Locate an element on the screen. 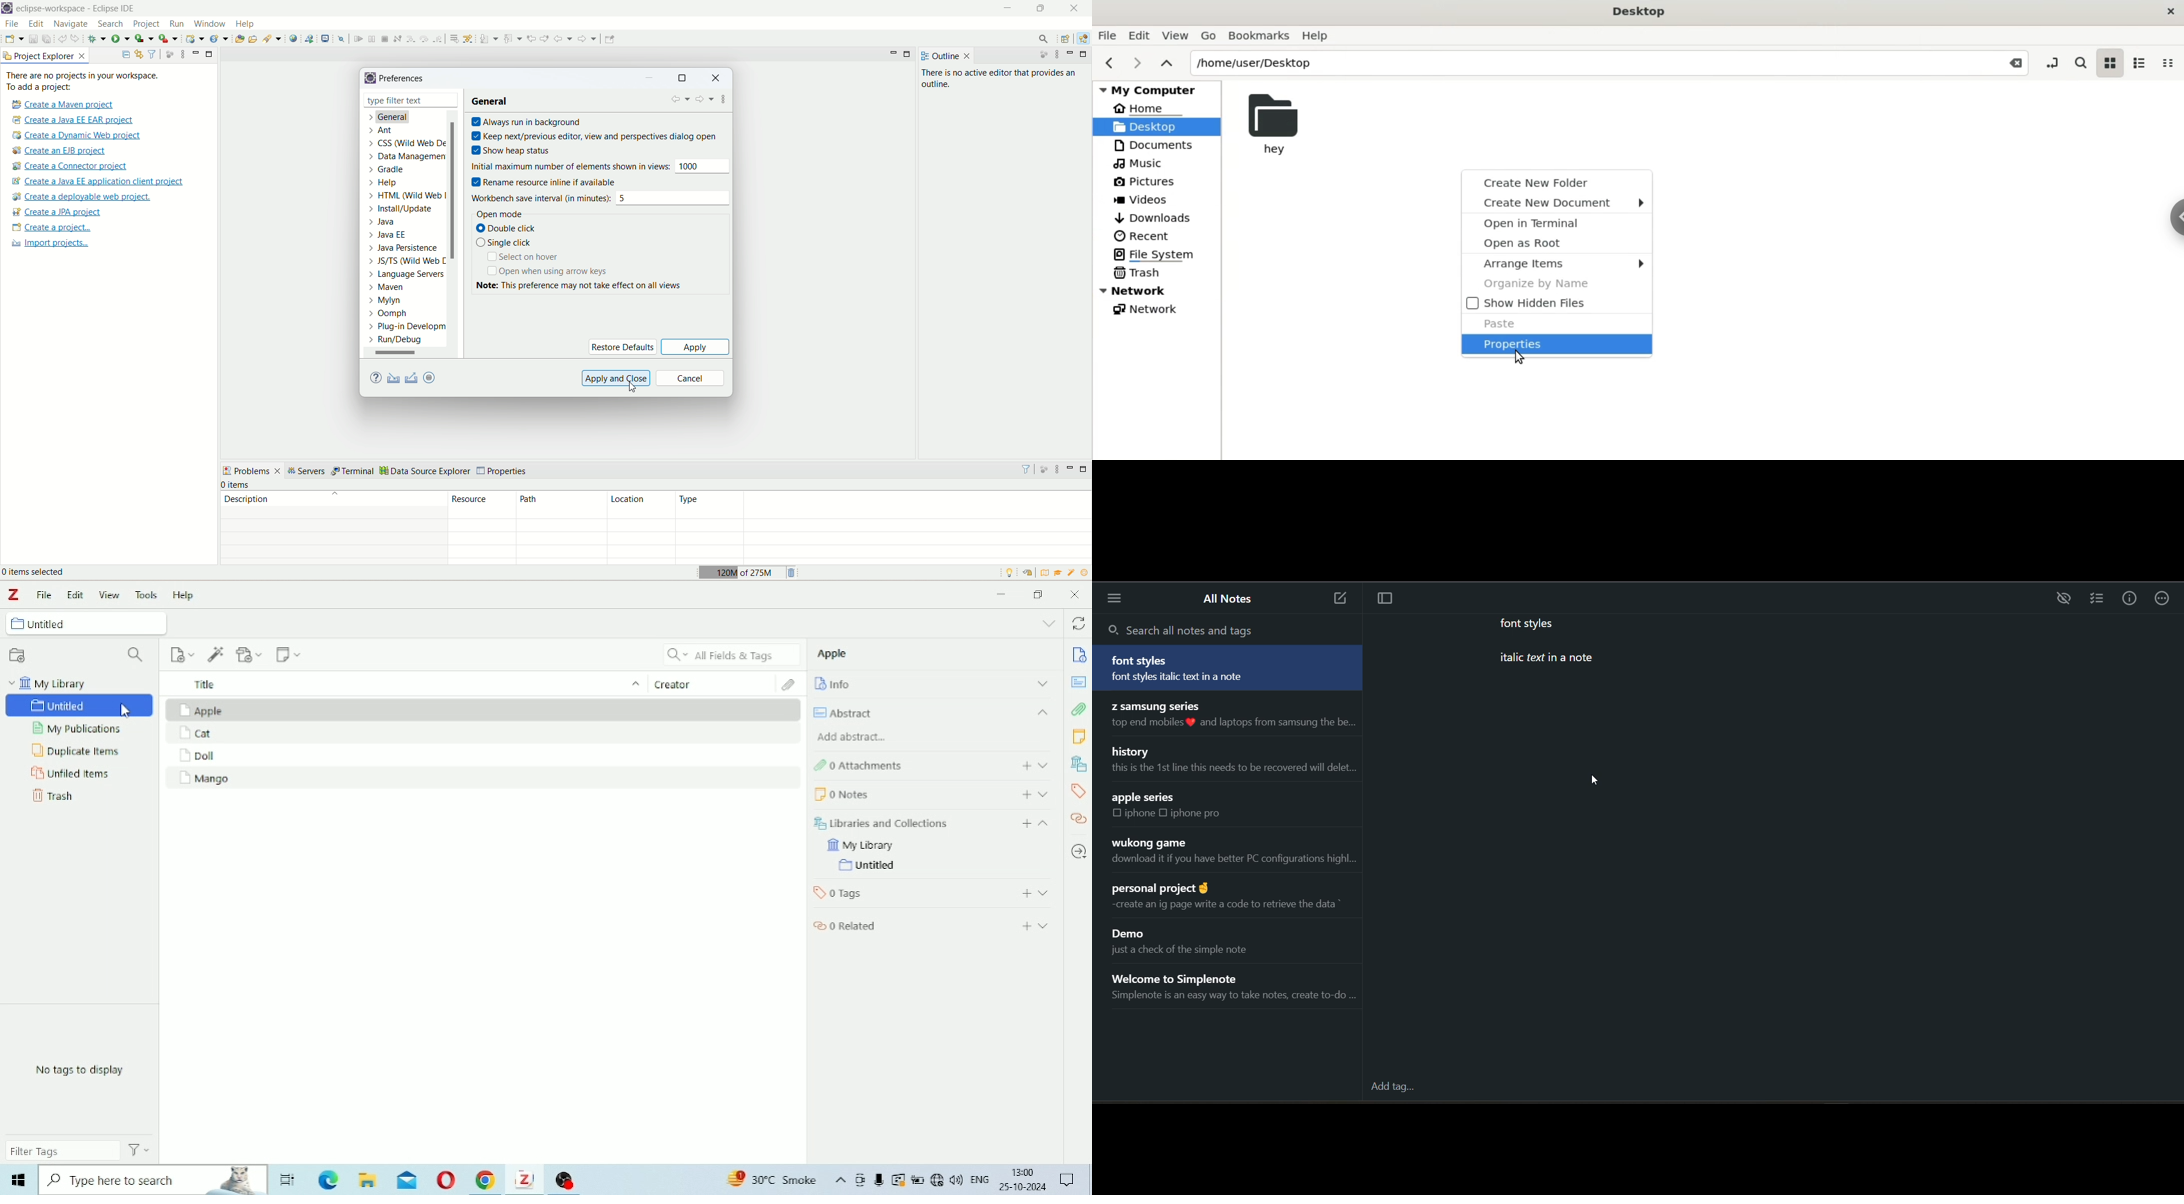   is located at coordinates (850, 1179).